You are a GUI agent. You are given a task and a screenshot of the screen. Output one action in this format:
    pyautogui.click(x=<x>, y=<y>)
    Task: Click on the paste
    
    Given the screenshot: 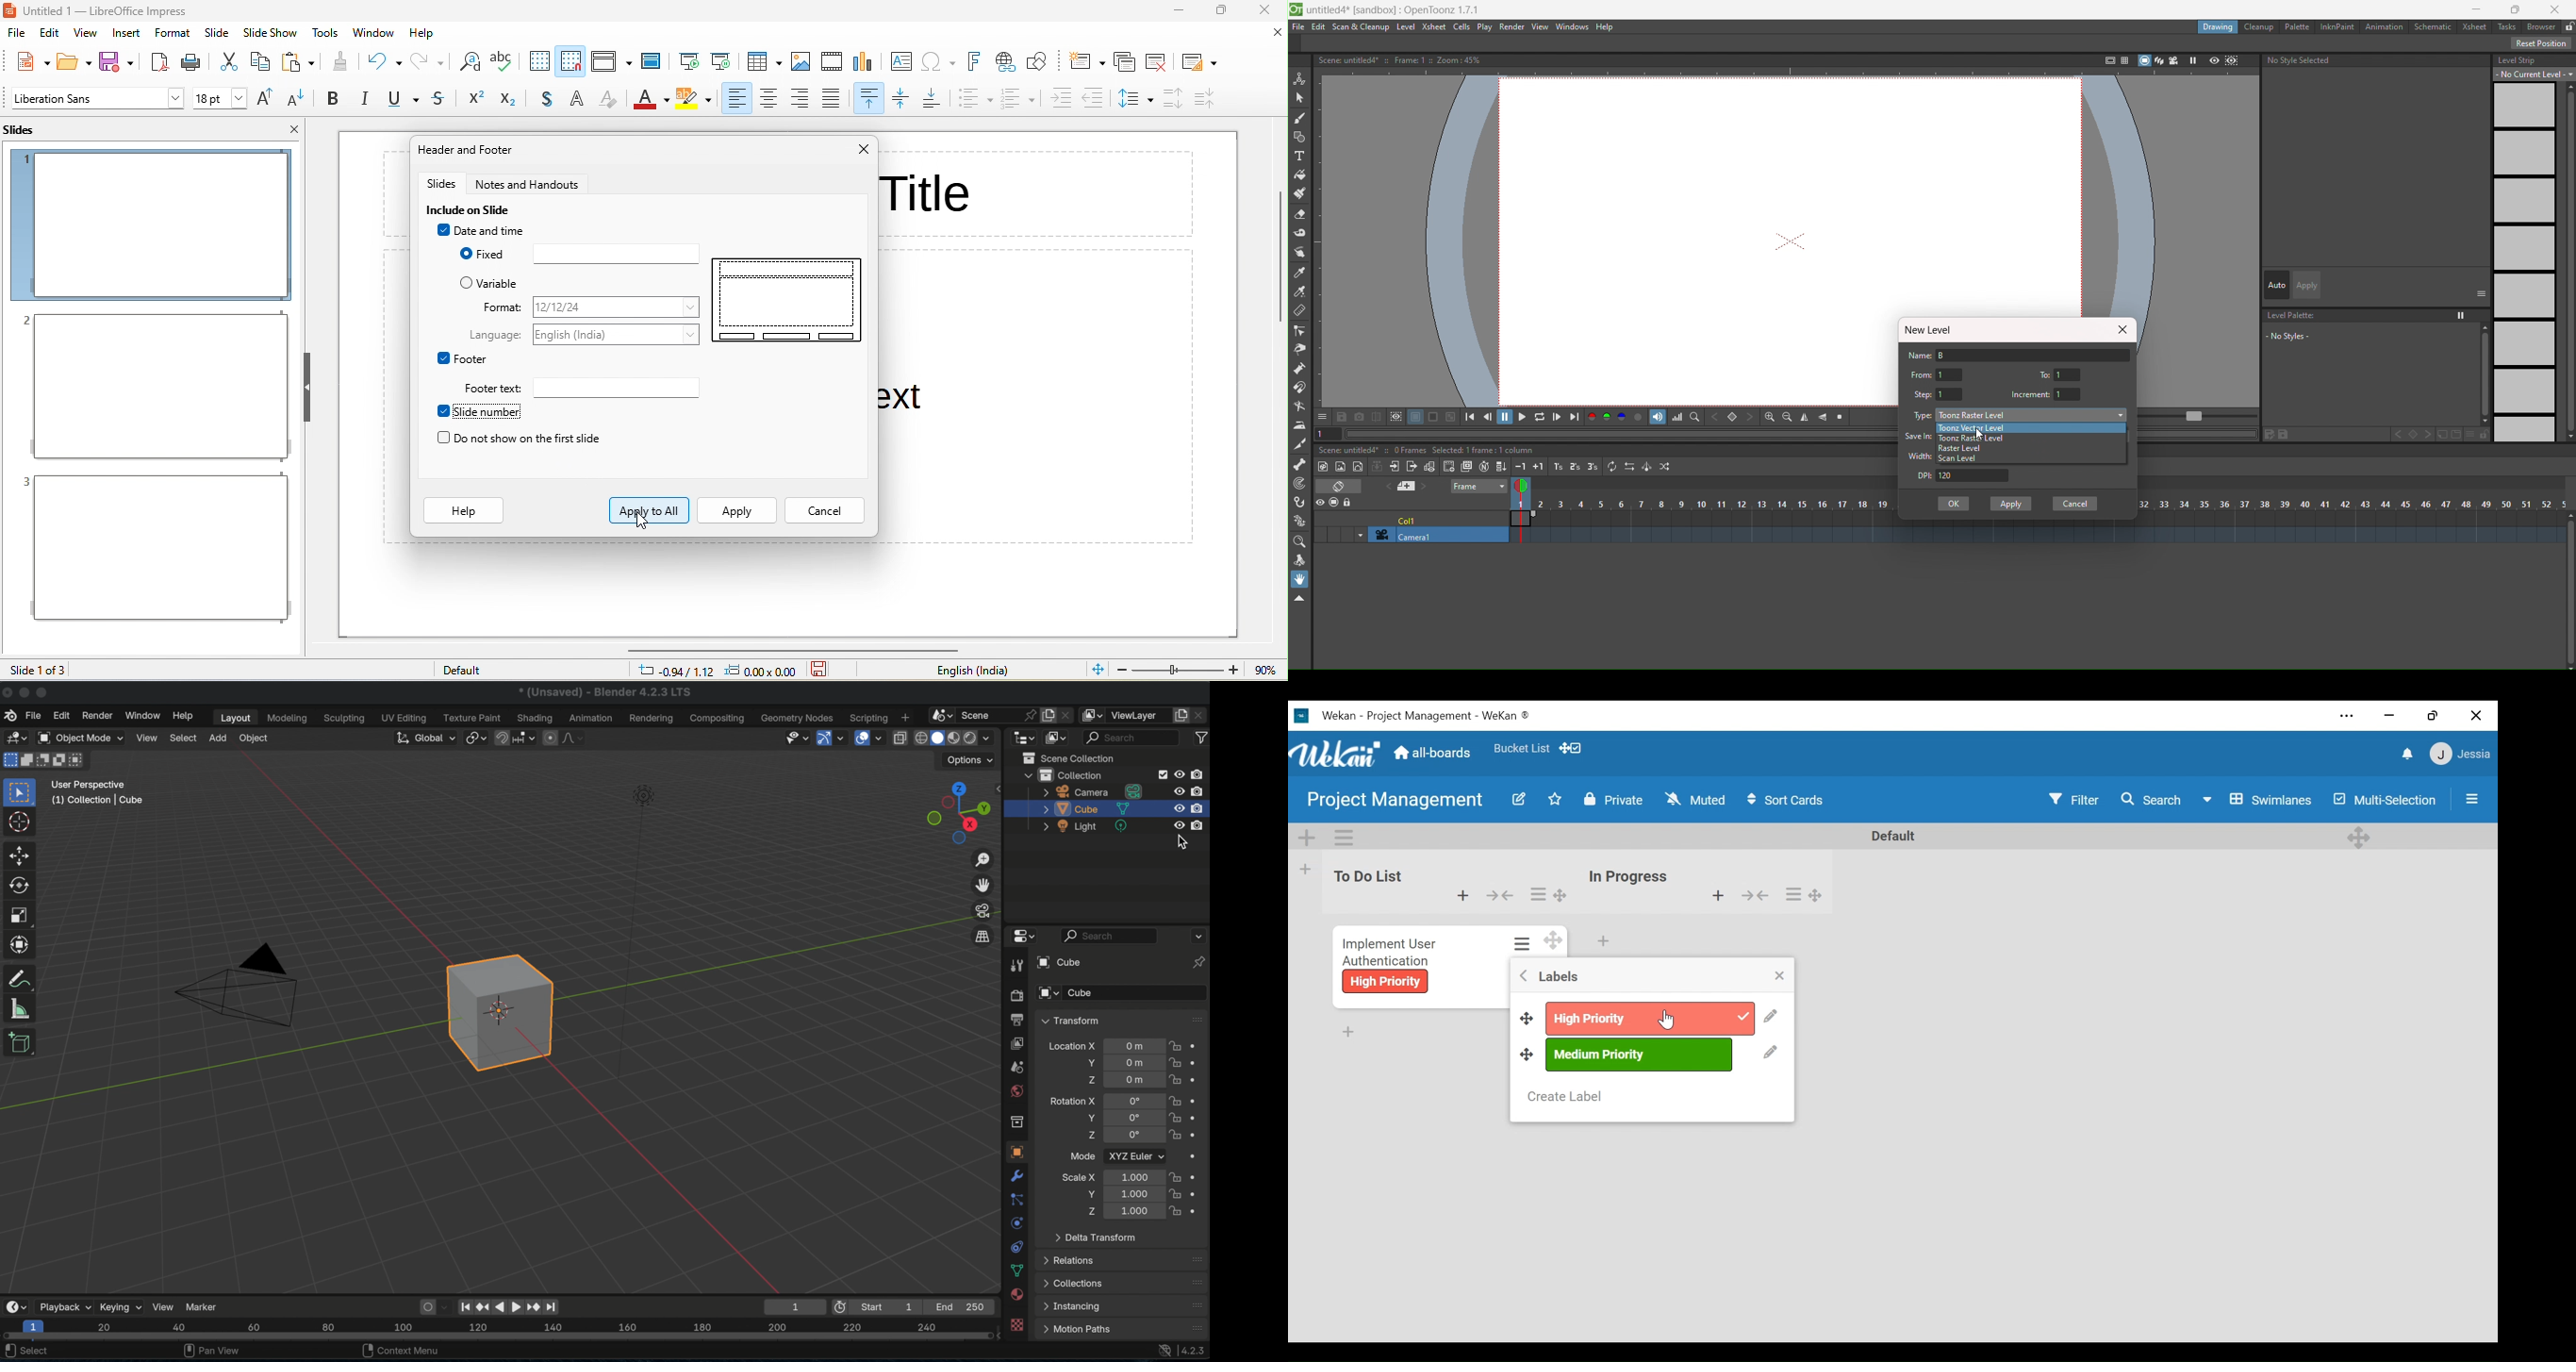 What is the action you would take?
    pyautogui.click(x=298, y=61)
    